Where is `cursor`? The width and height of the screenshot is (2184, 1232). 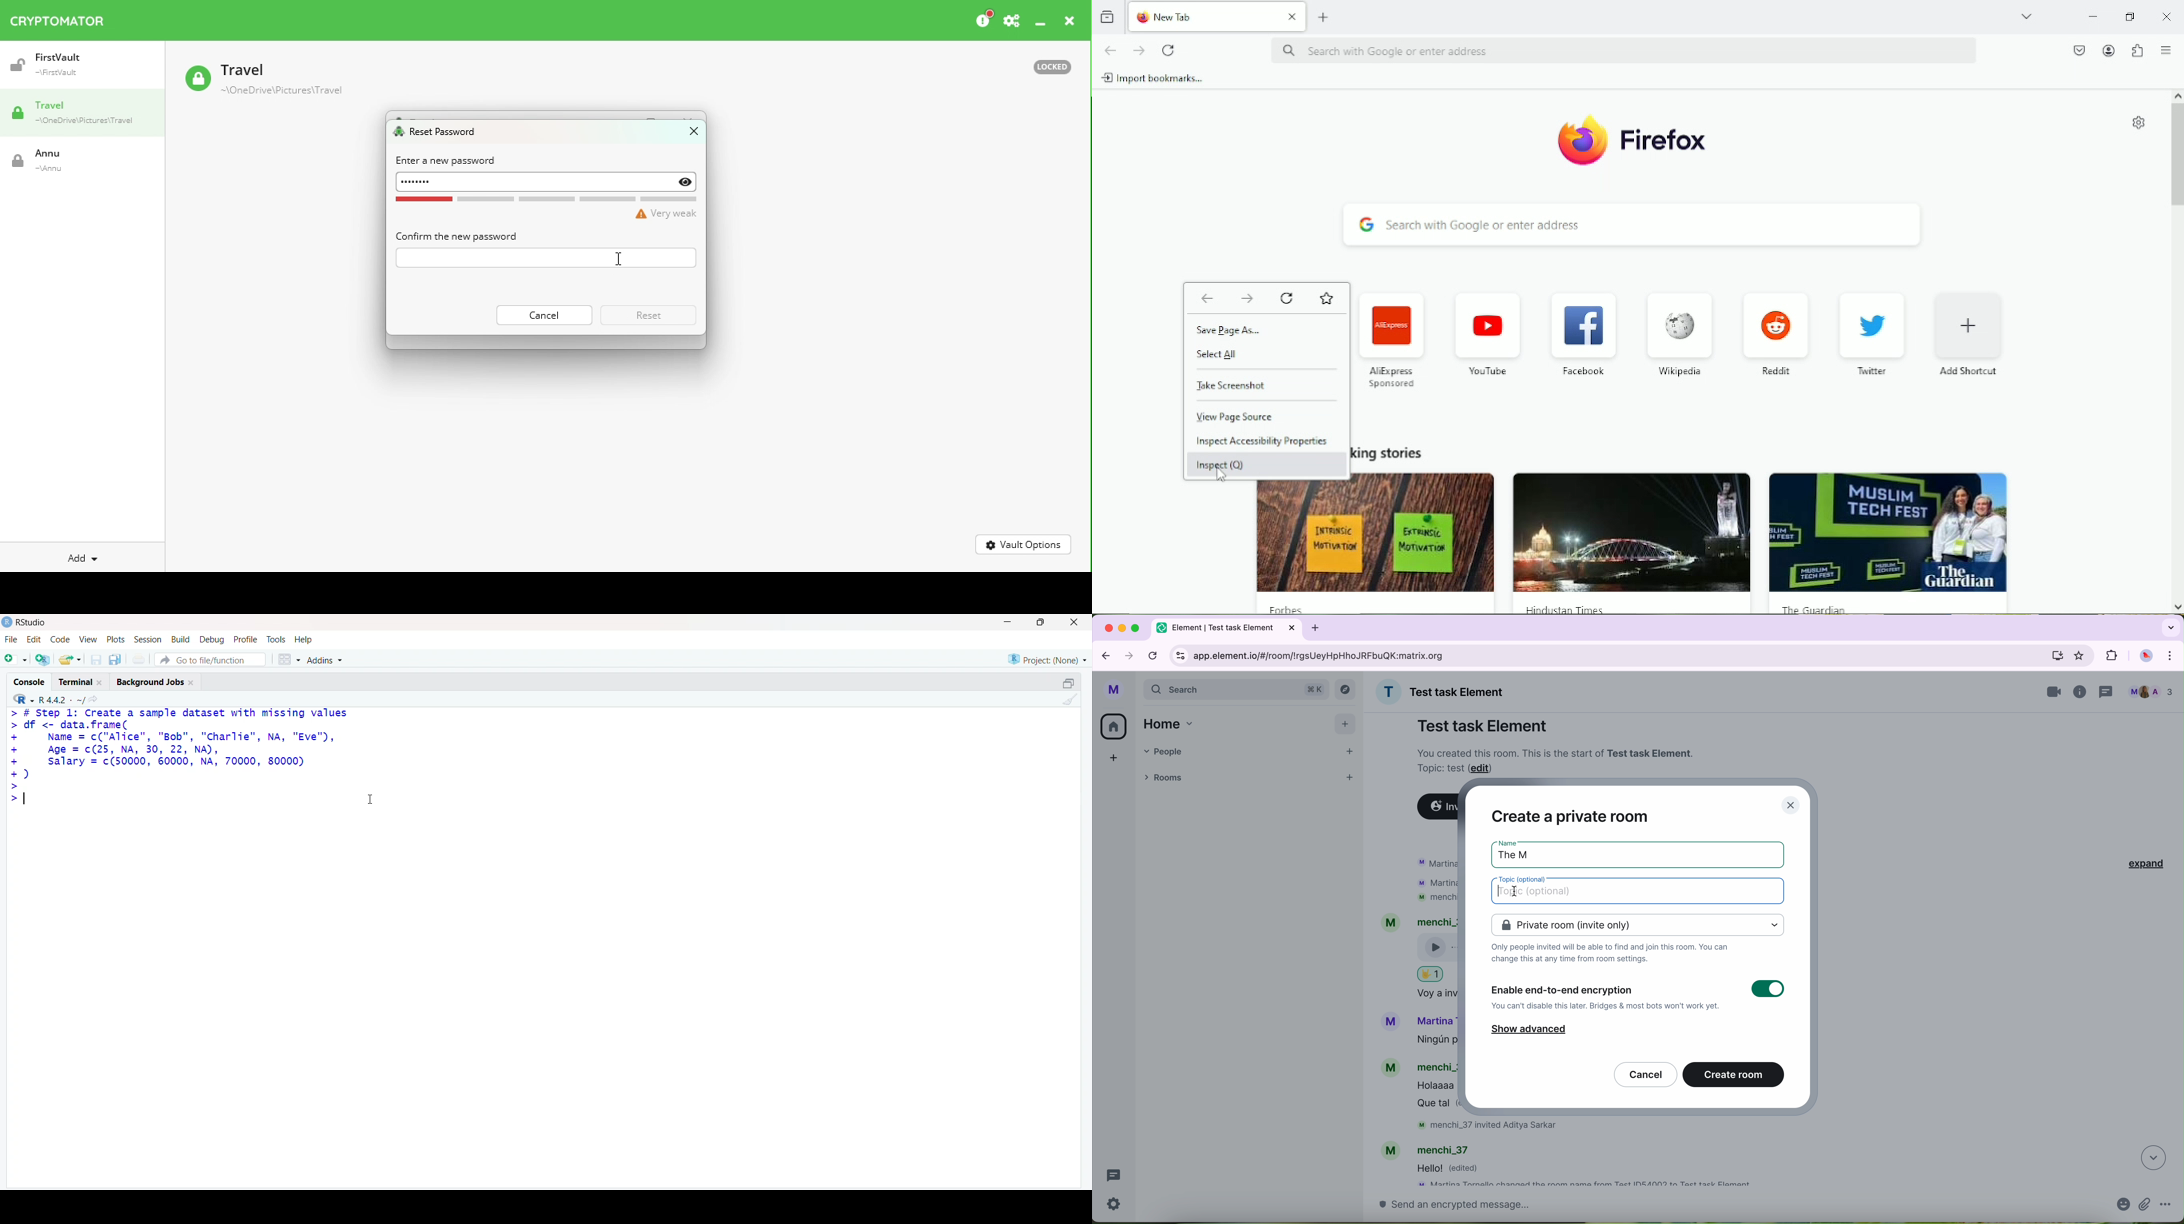
cursor is located at coordinates (1513, 892).